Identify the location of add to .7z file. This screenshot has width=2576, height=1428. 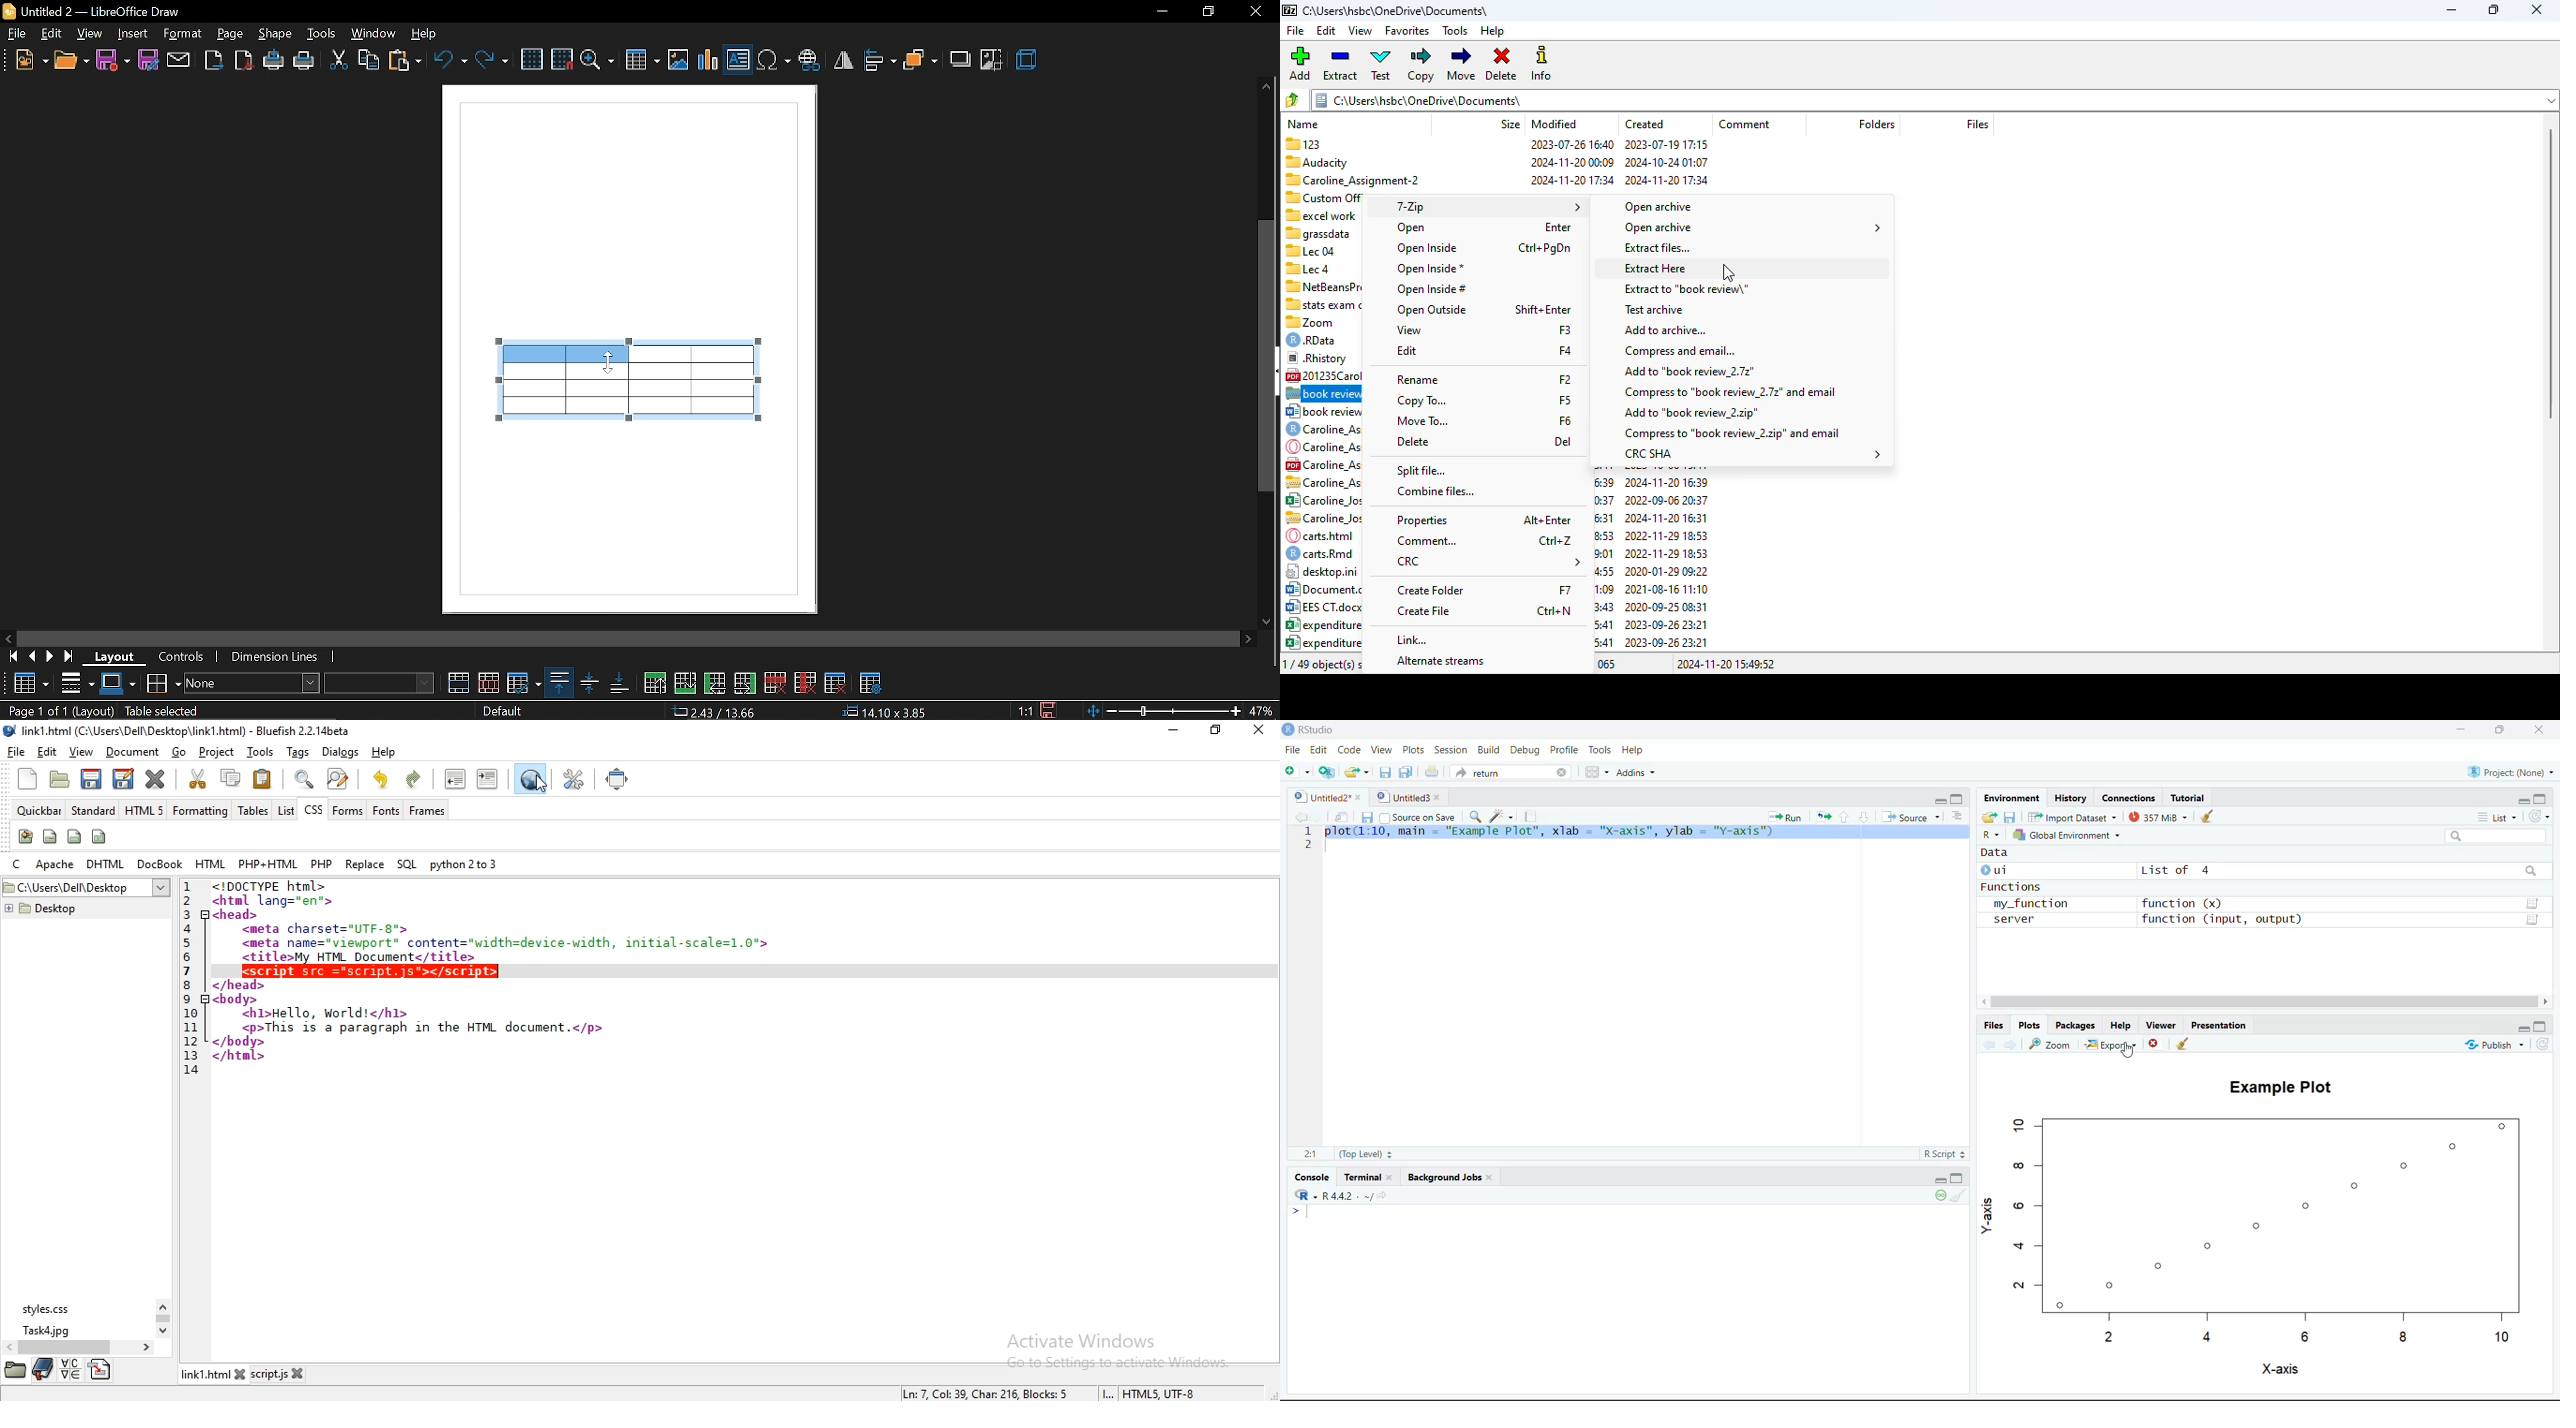
(1688, 371).